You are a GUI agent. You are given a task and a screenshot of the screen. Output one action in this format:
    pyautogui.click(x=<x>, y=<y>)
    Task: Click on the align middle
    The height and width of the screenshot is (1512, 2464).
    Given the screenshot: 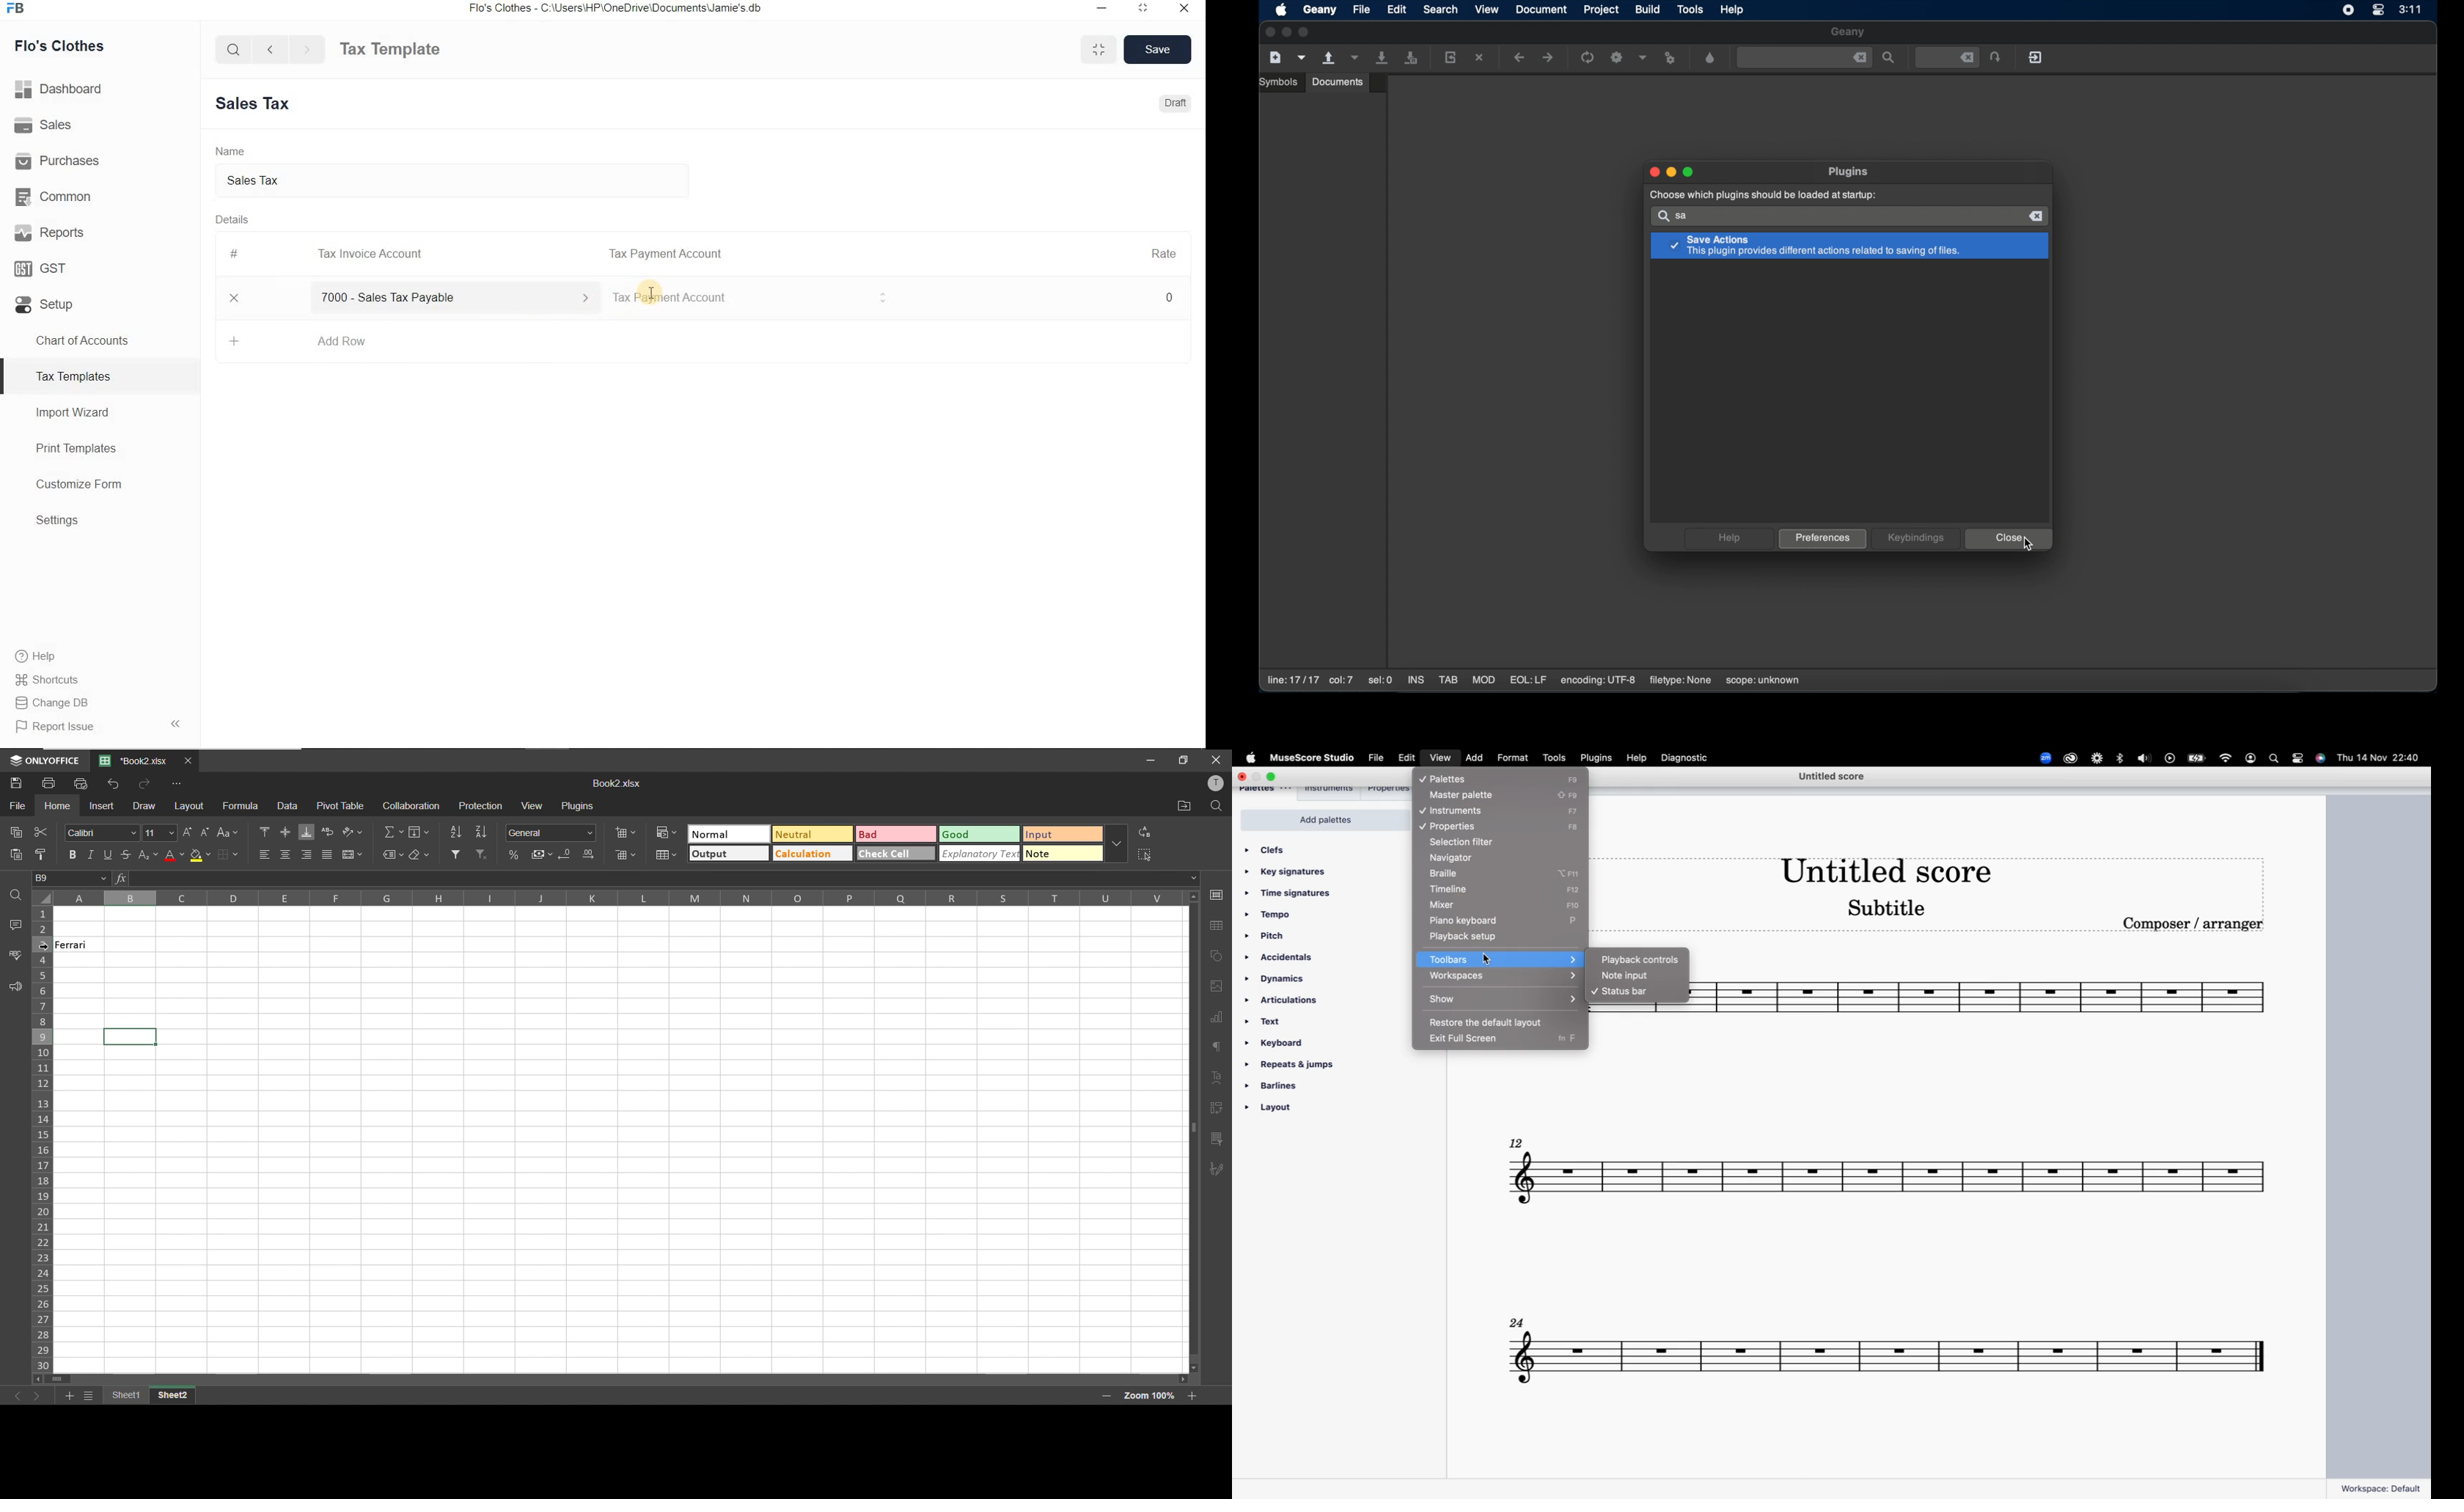 What is the action you would take?
    pyautogui.click(x=286, y=830)
    